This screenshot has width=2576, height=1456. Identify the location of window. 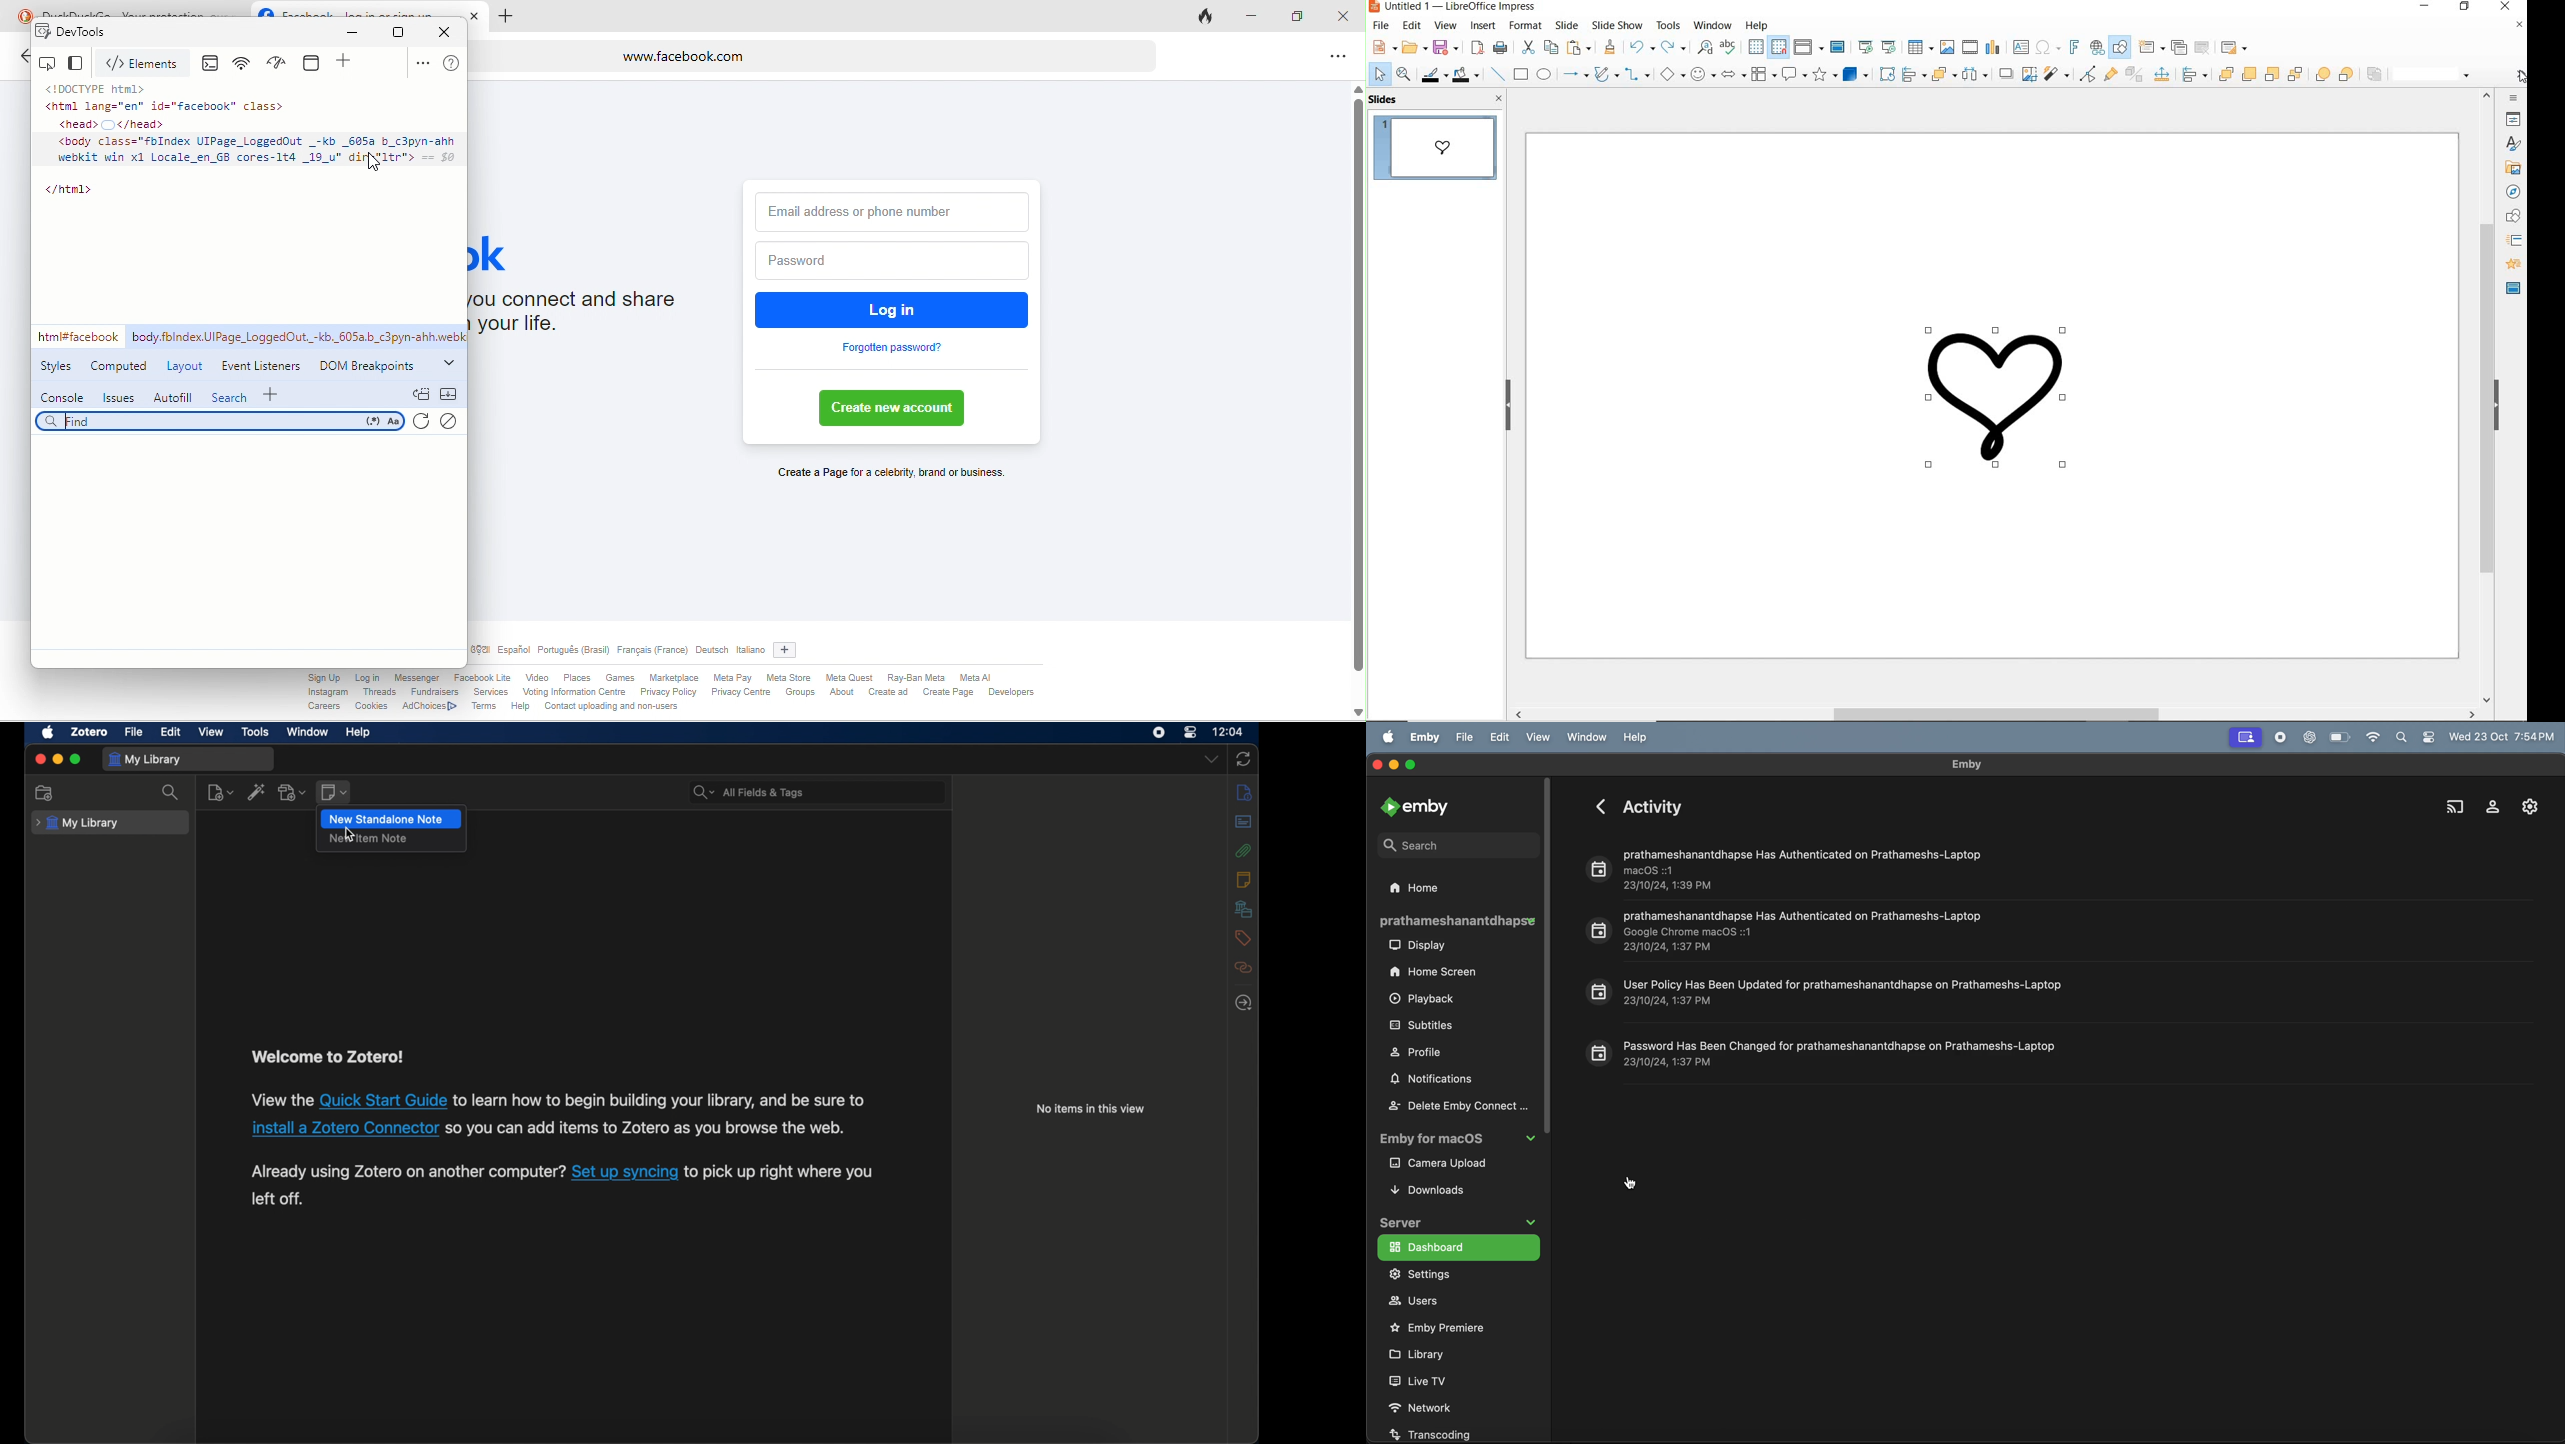
(1587, 738).